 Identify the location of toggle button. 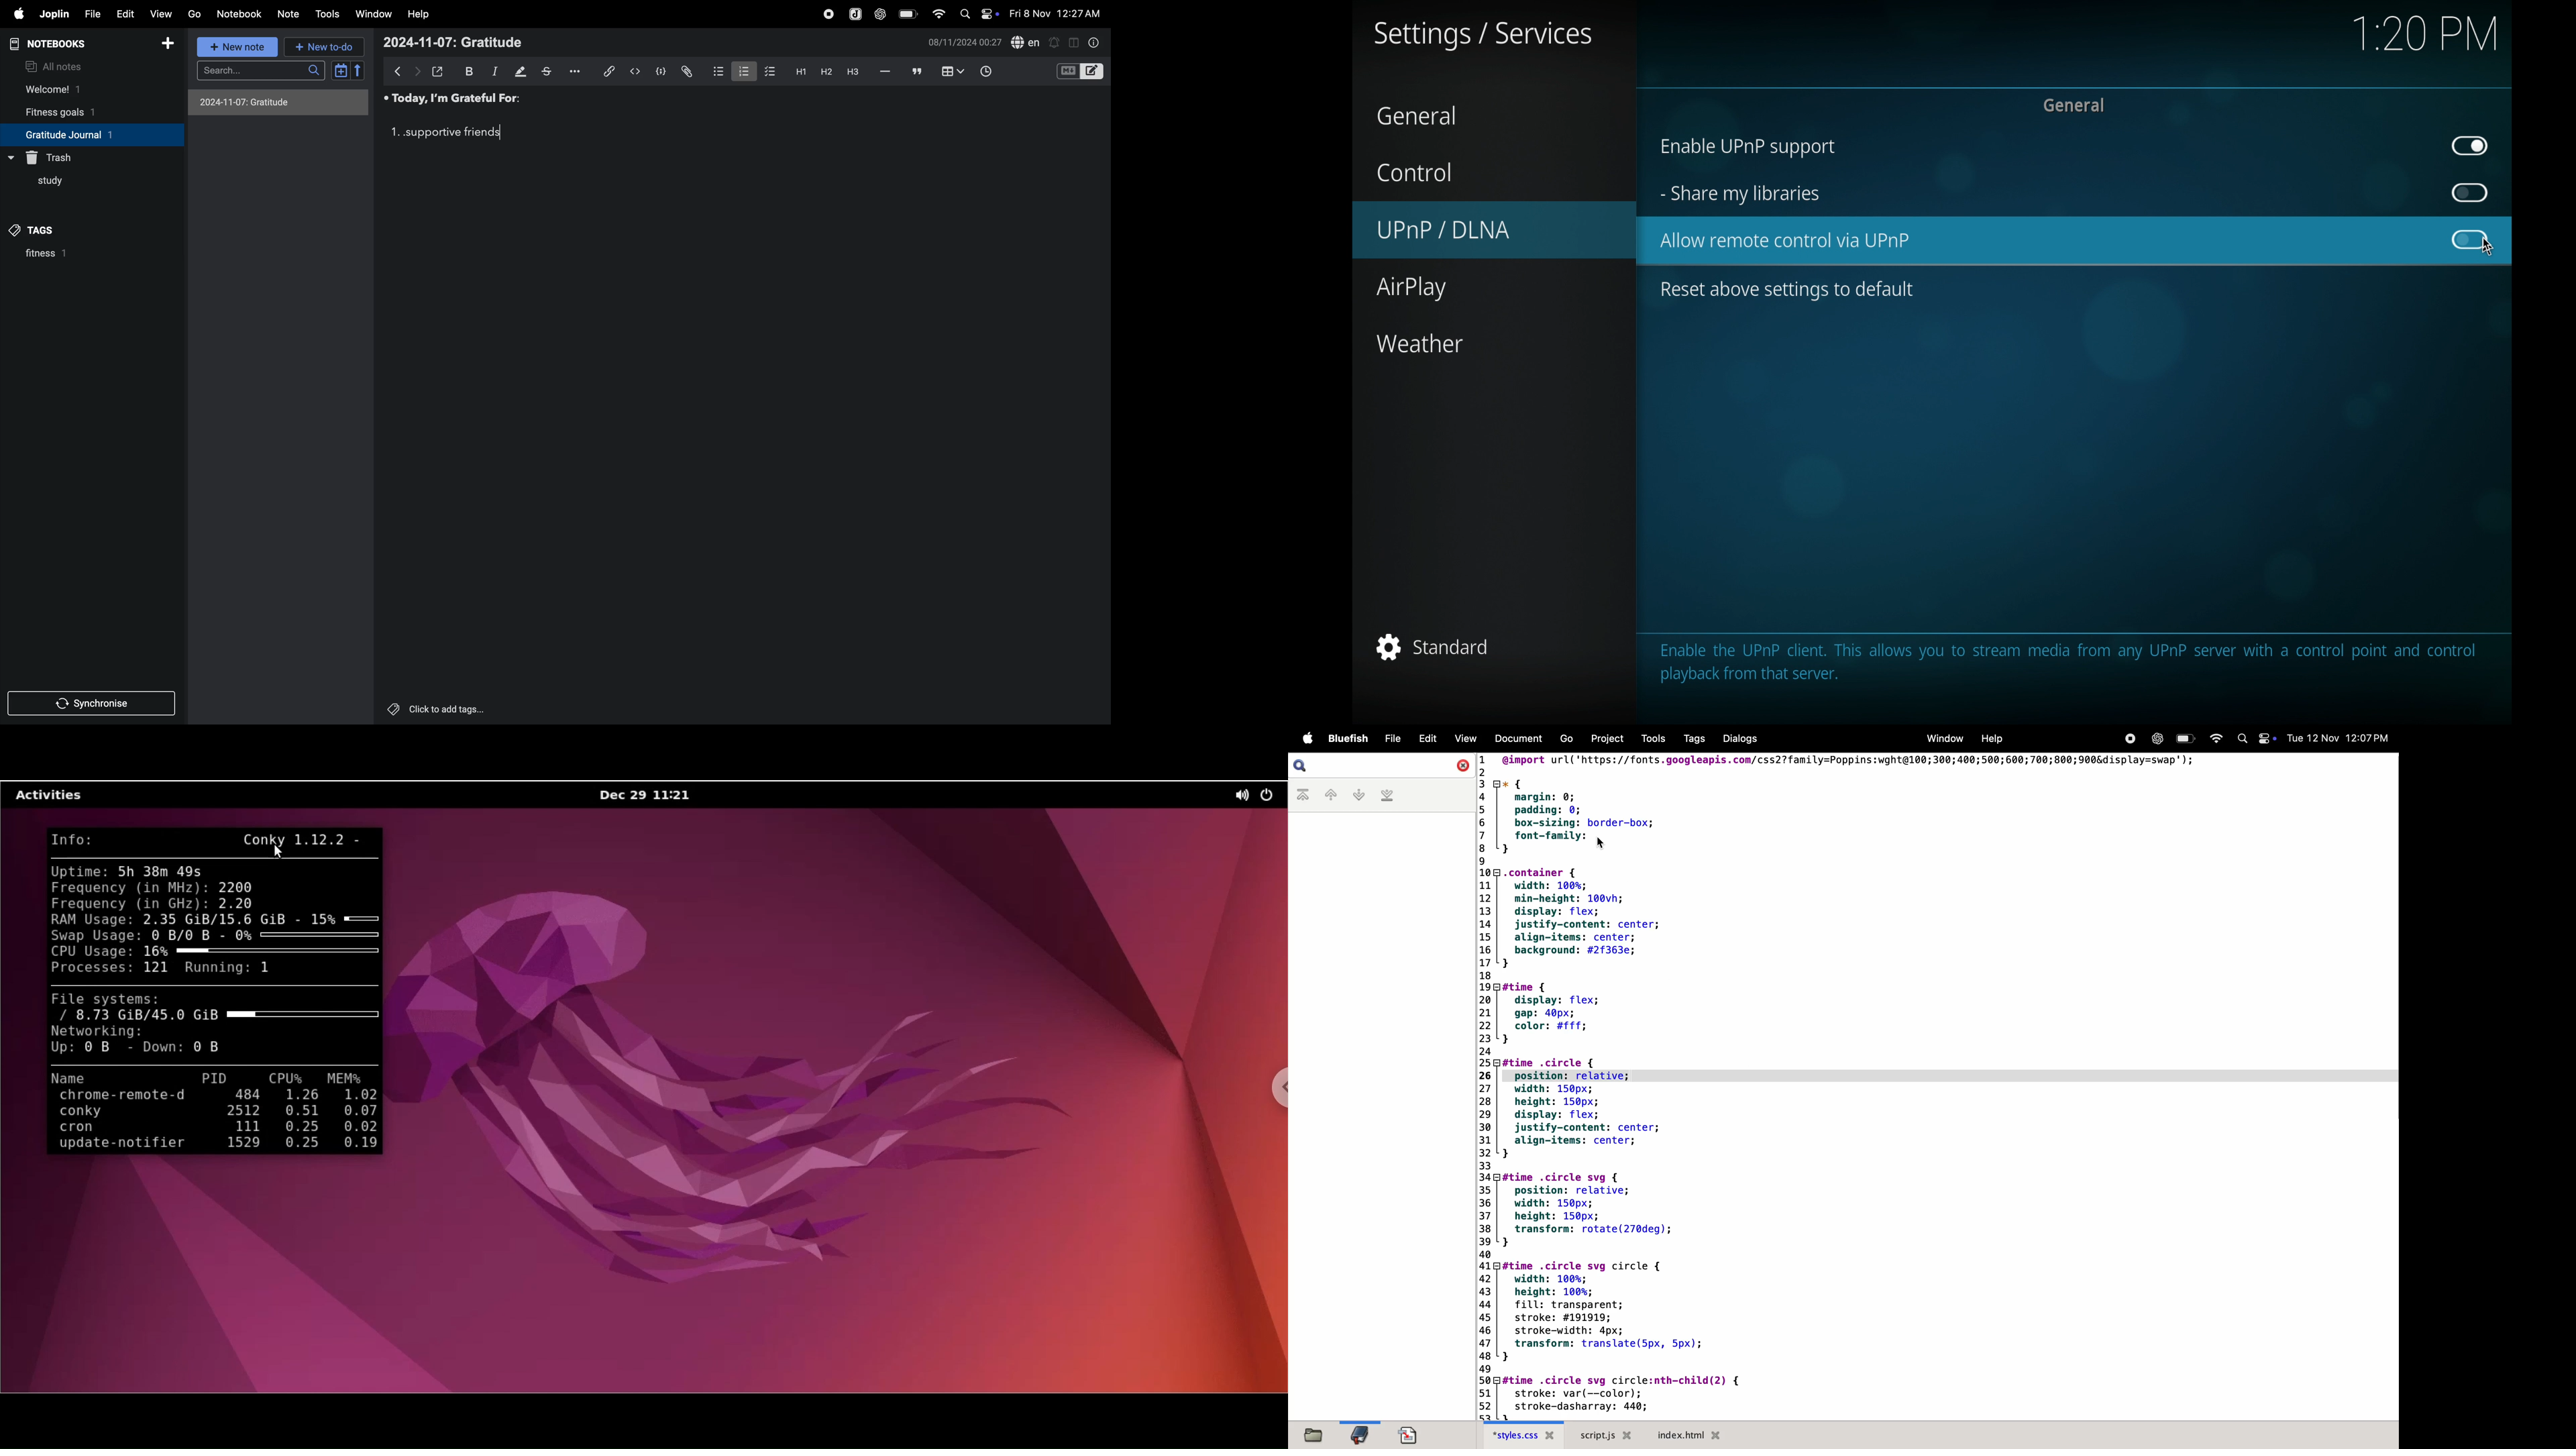
(2470, 146).